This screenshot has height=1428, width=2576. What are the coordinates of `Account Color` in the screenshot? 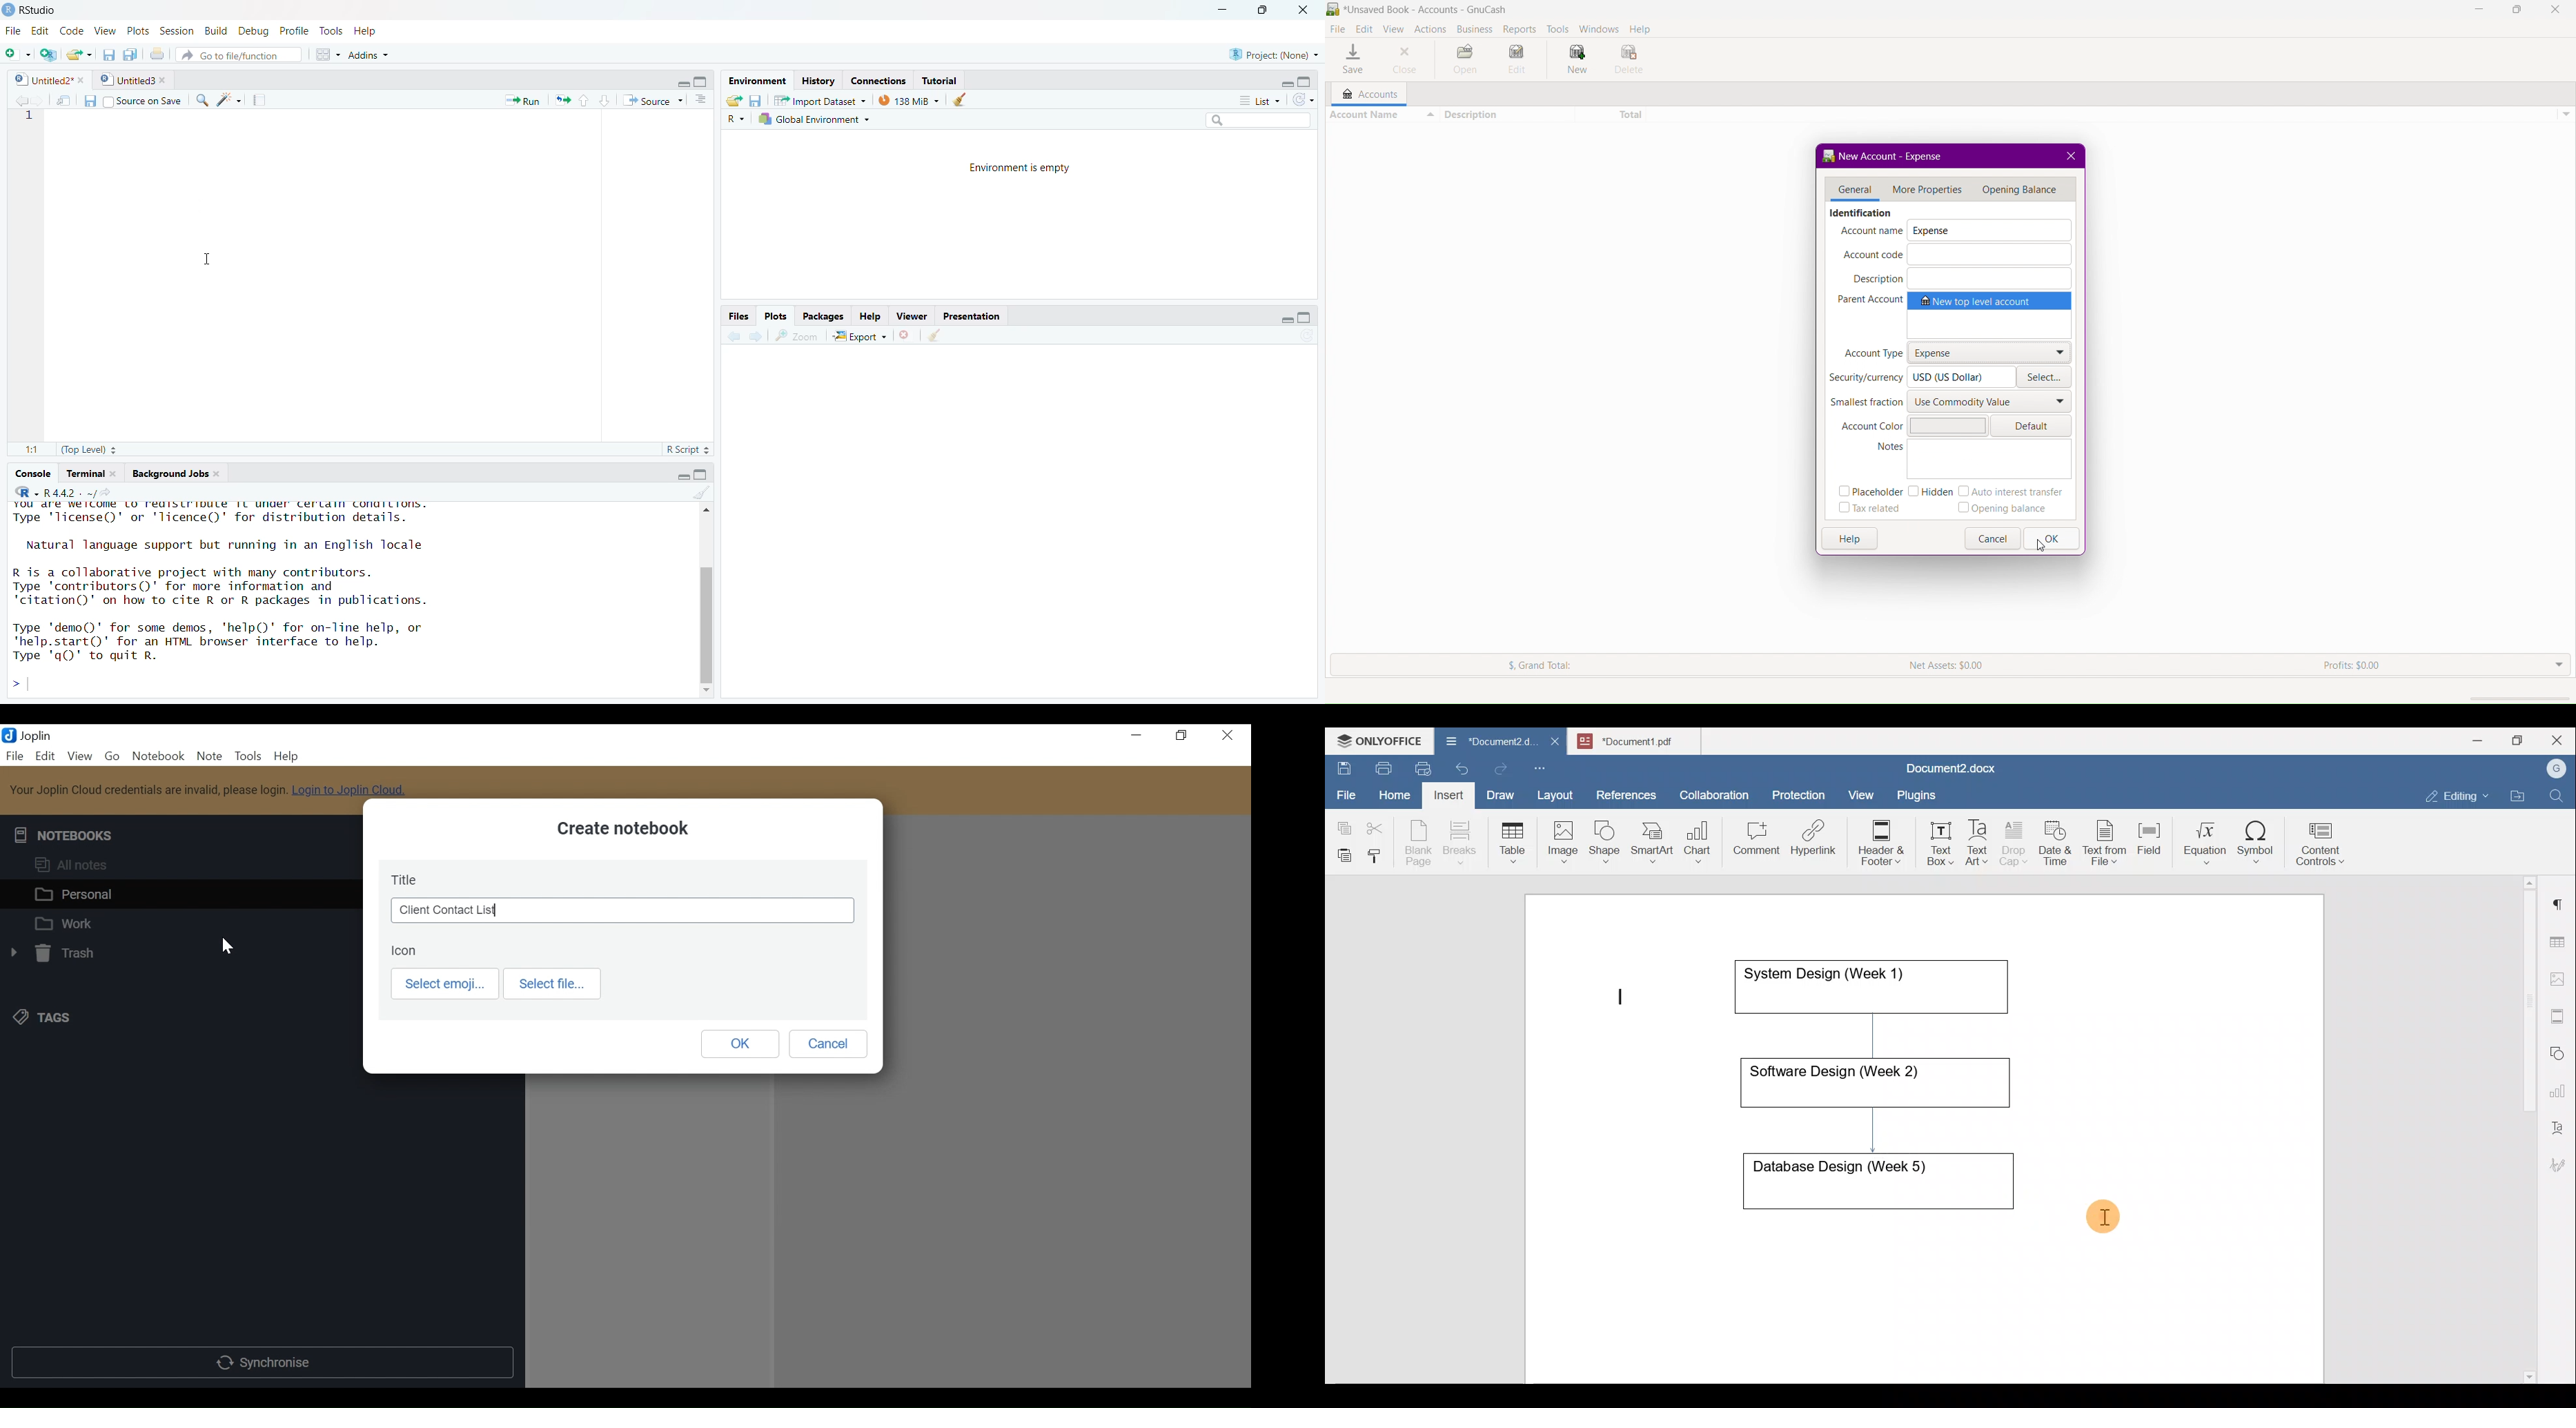 It's located at (1913, 424).